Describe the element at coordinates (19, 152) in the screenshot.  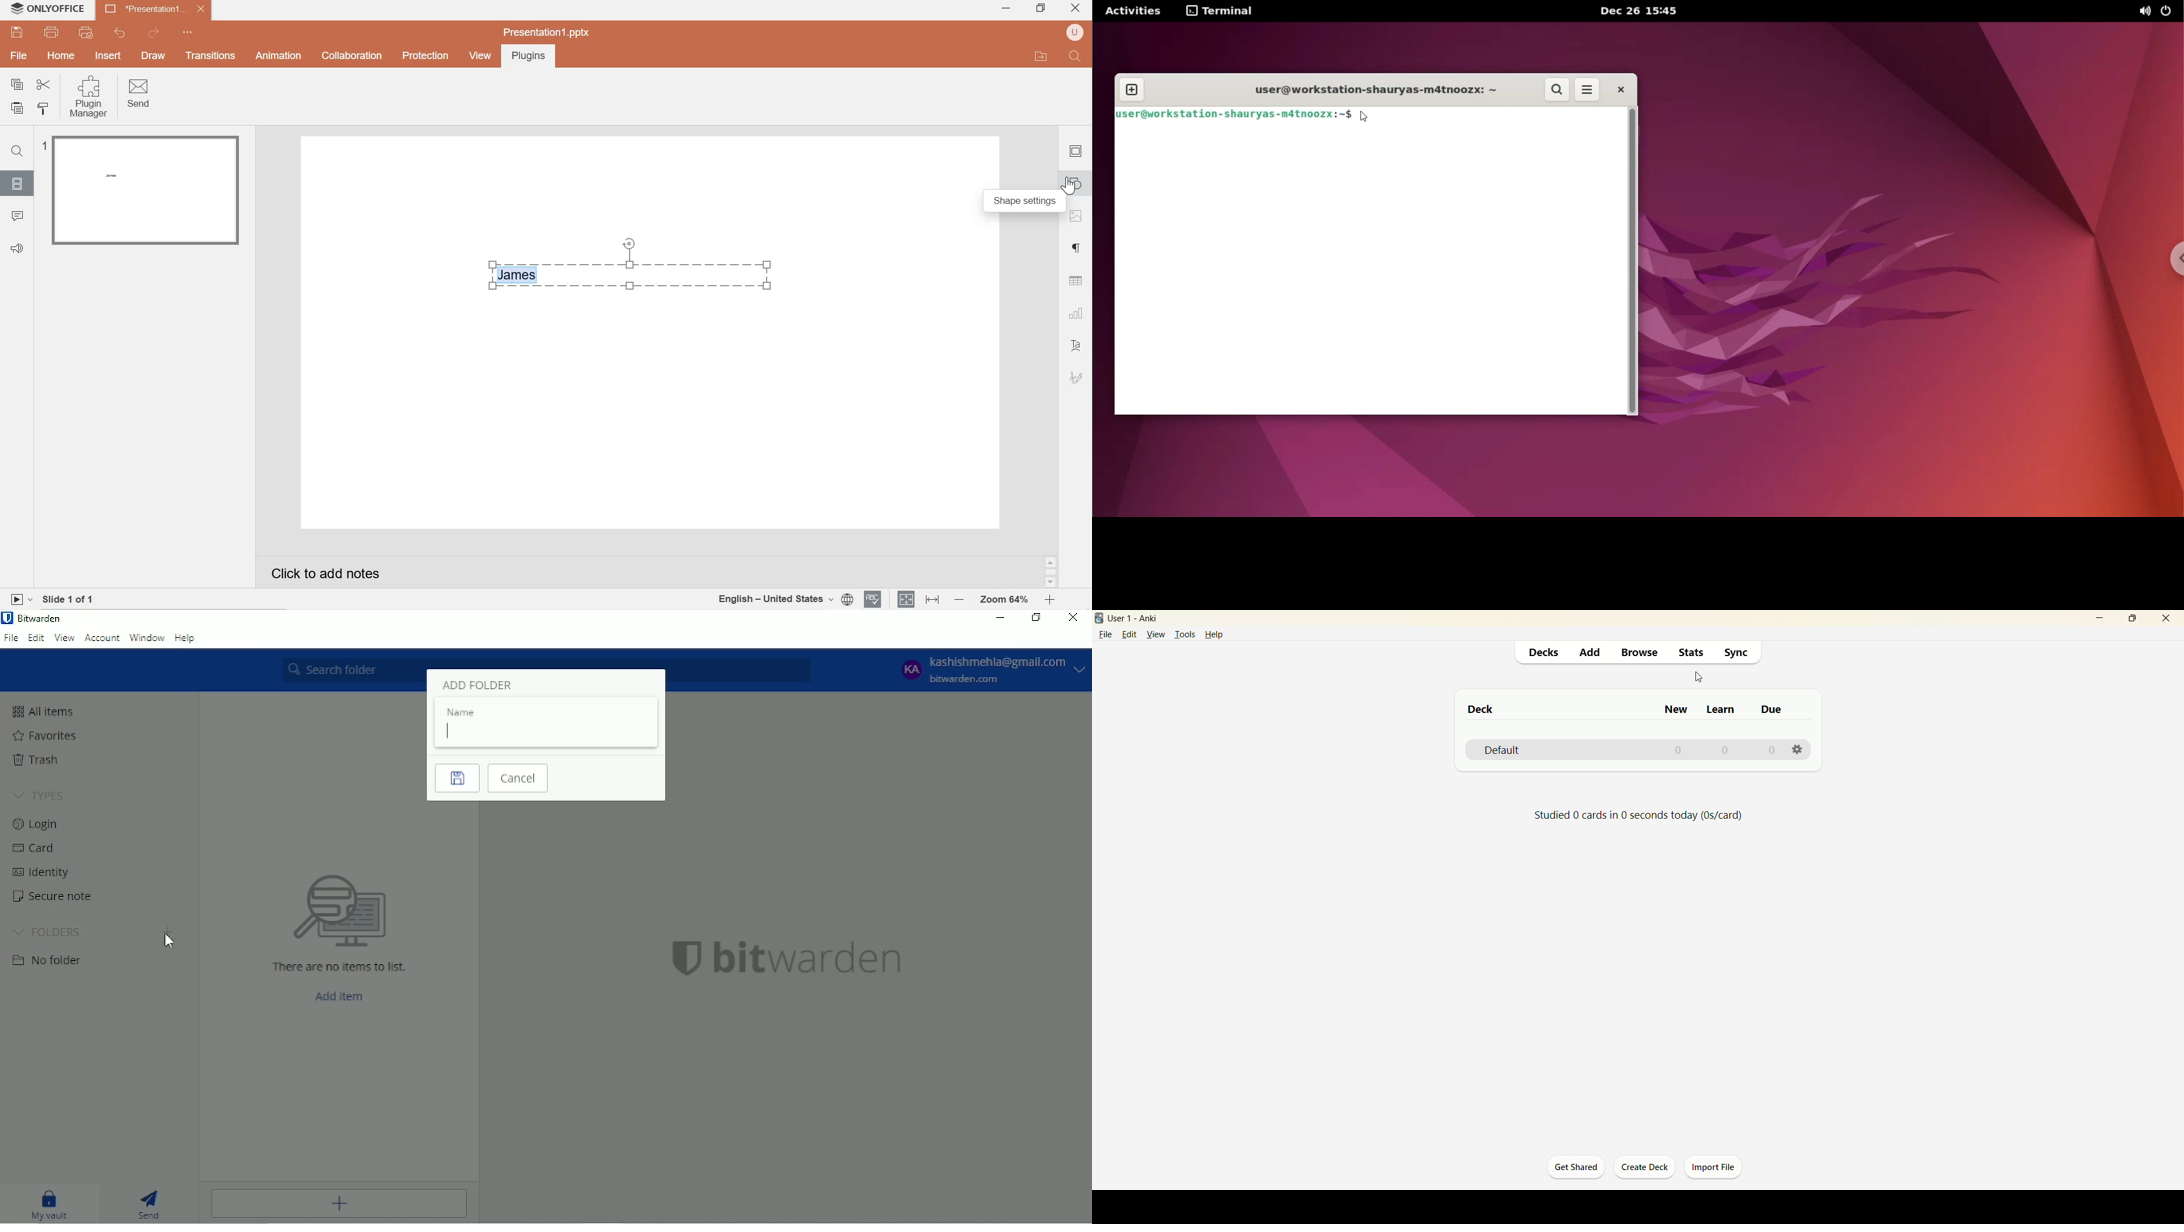
I see `Find` at that location.